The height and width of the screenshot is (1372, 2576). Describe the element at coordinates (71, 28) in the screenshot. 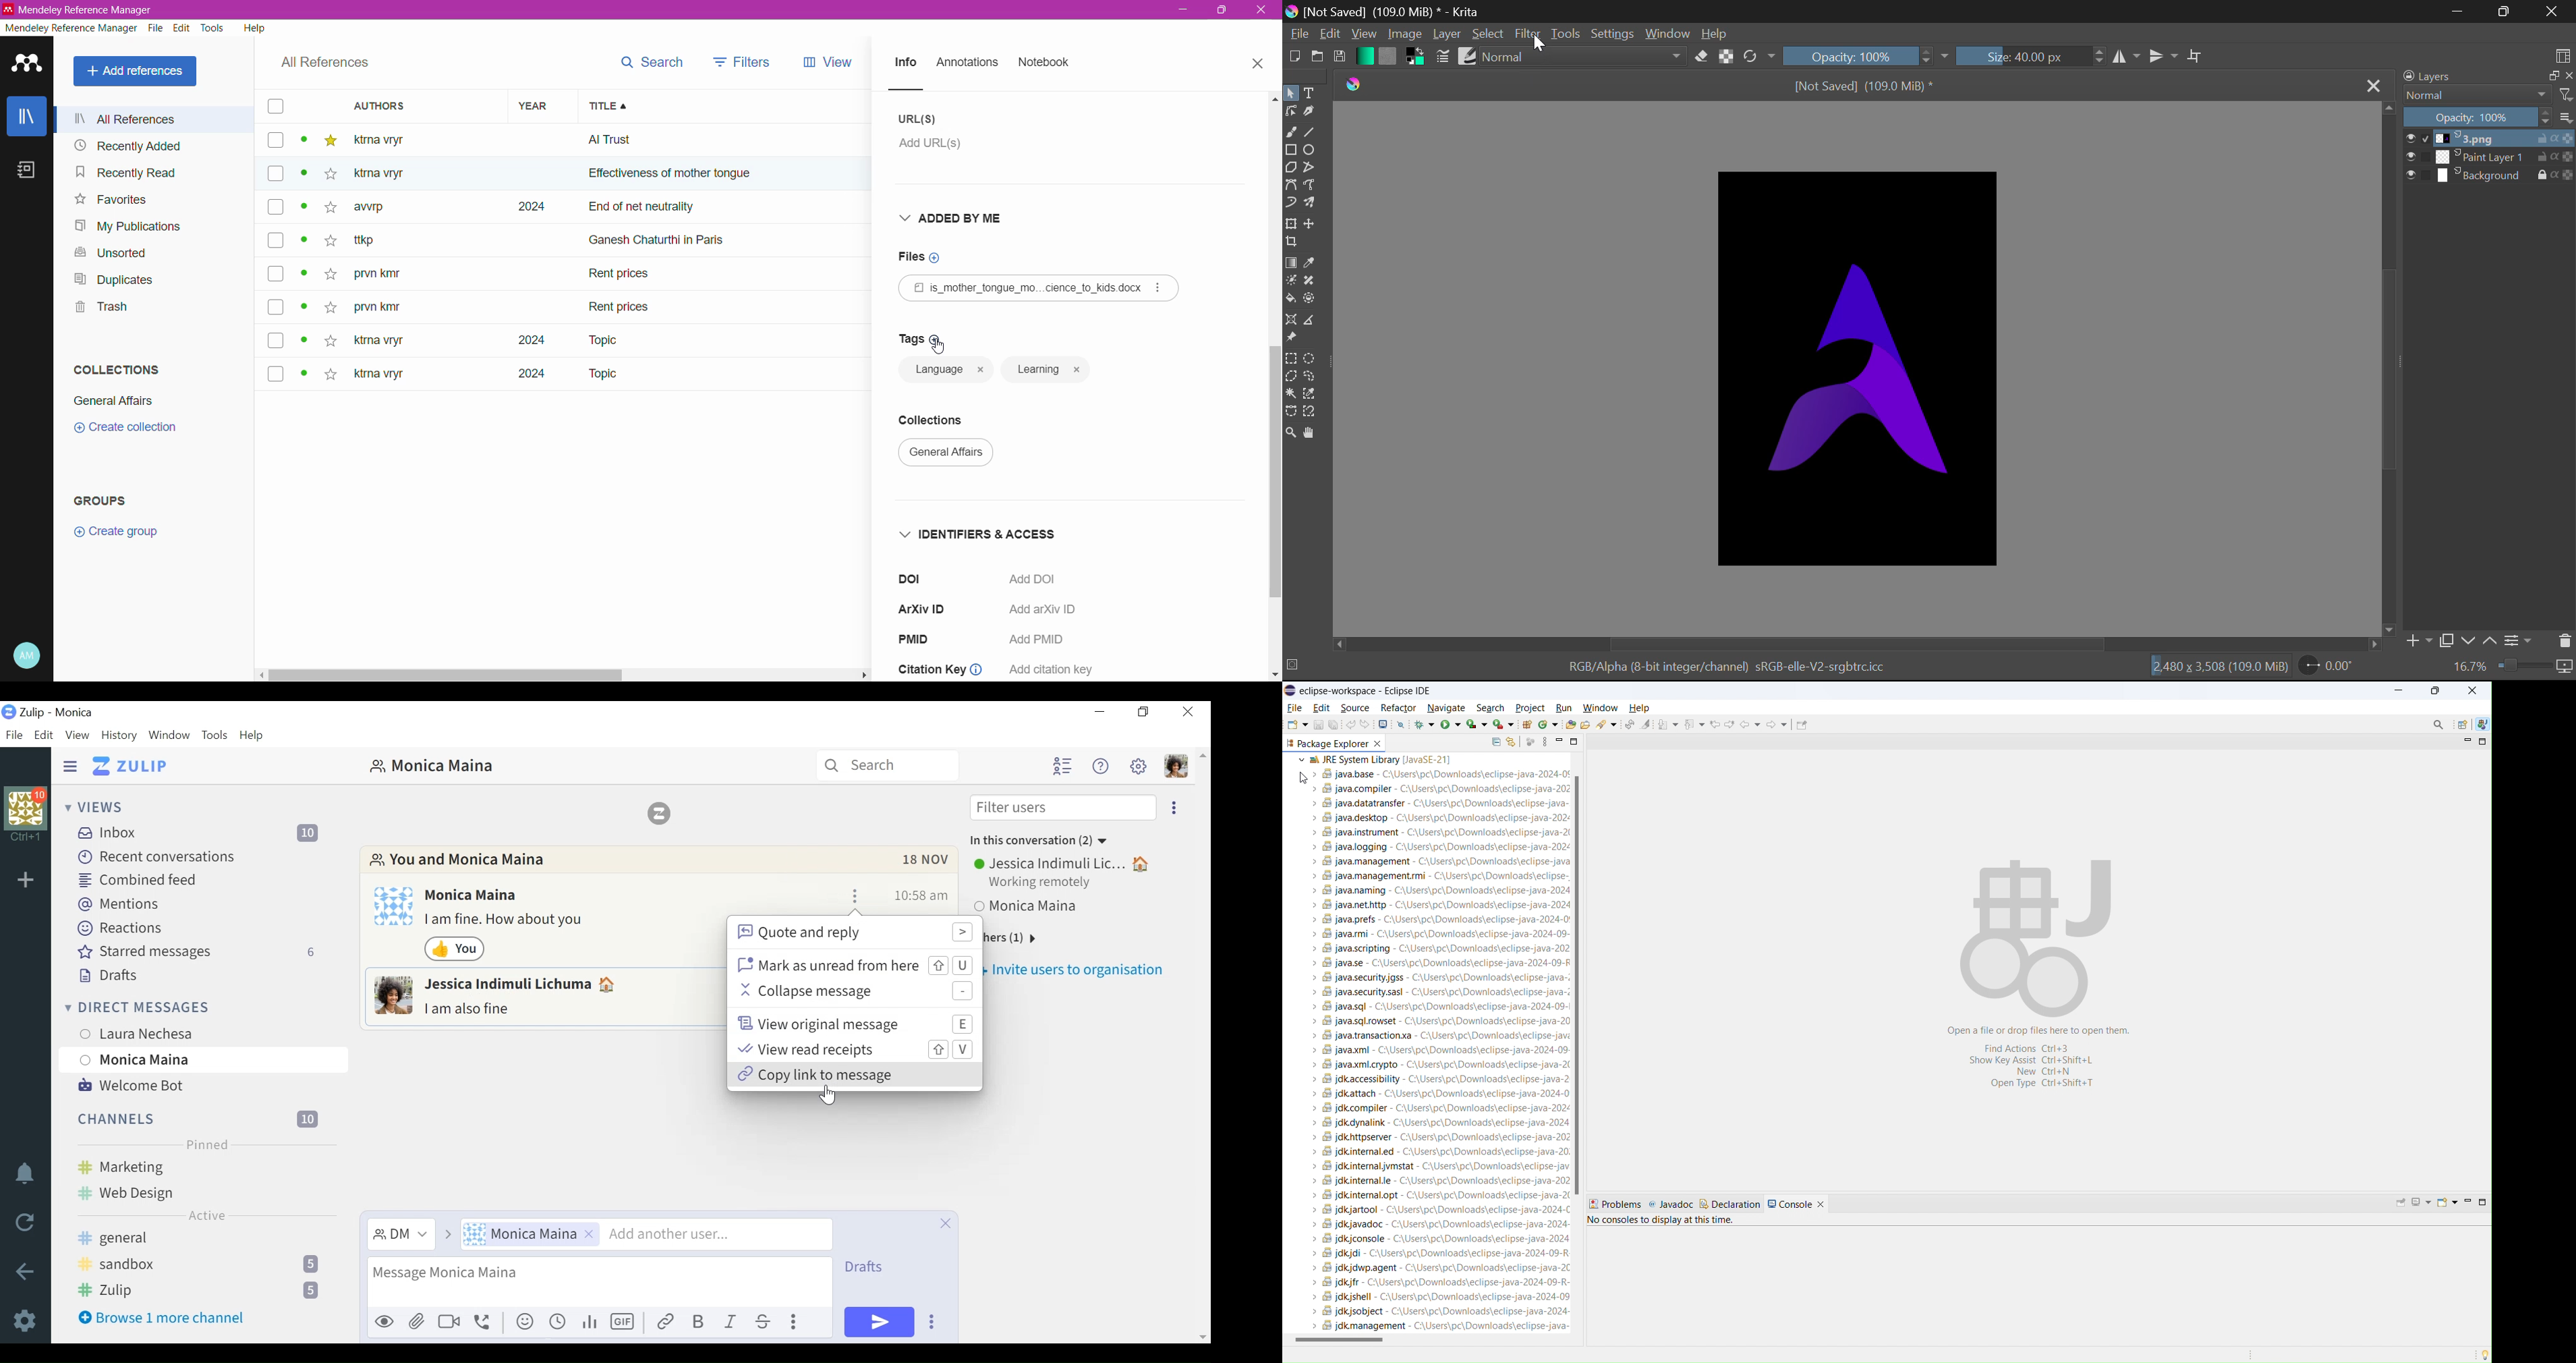

I see `Mendeley Reference Manager` at that location.